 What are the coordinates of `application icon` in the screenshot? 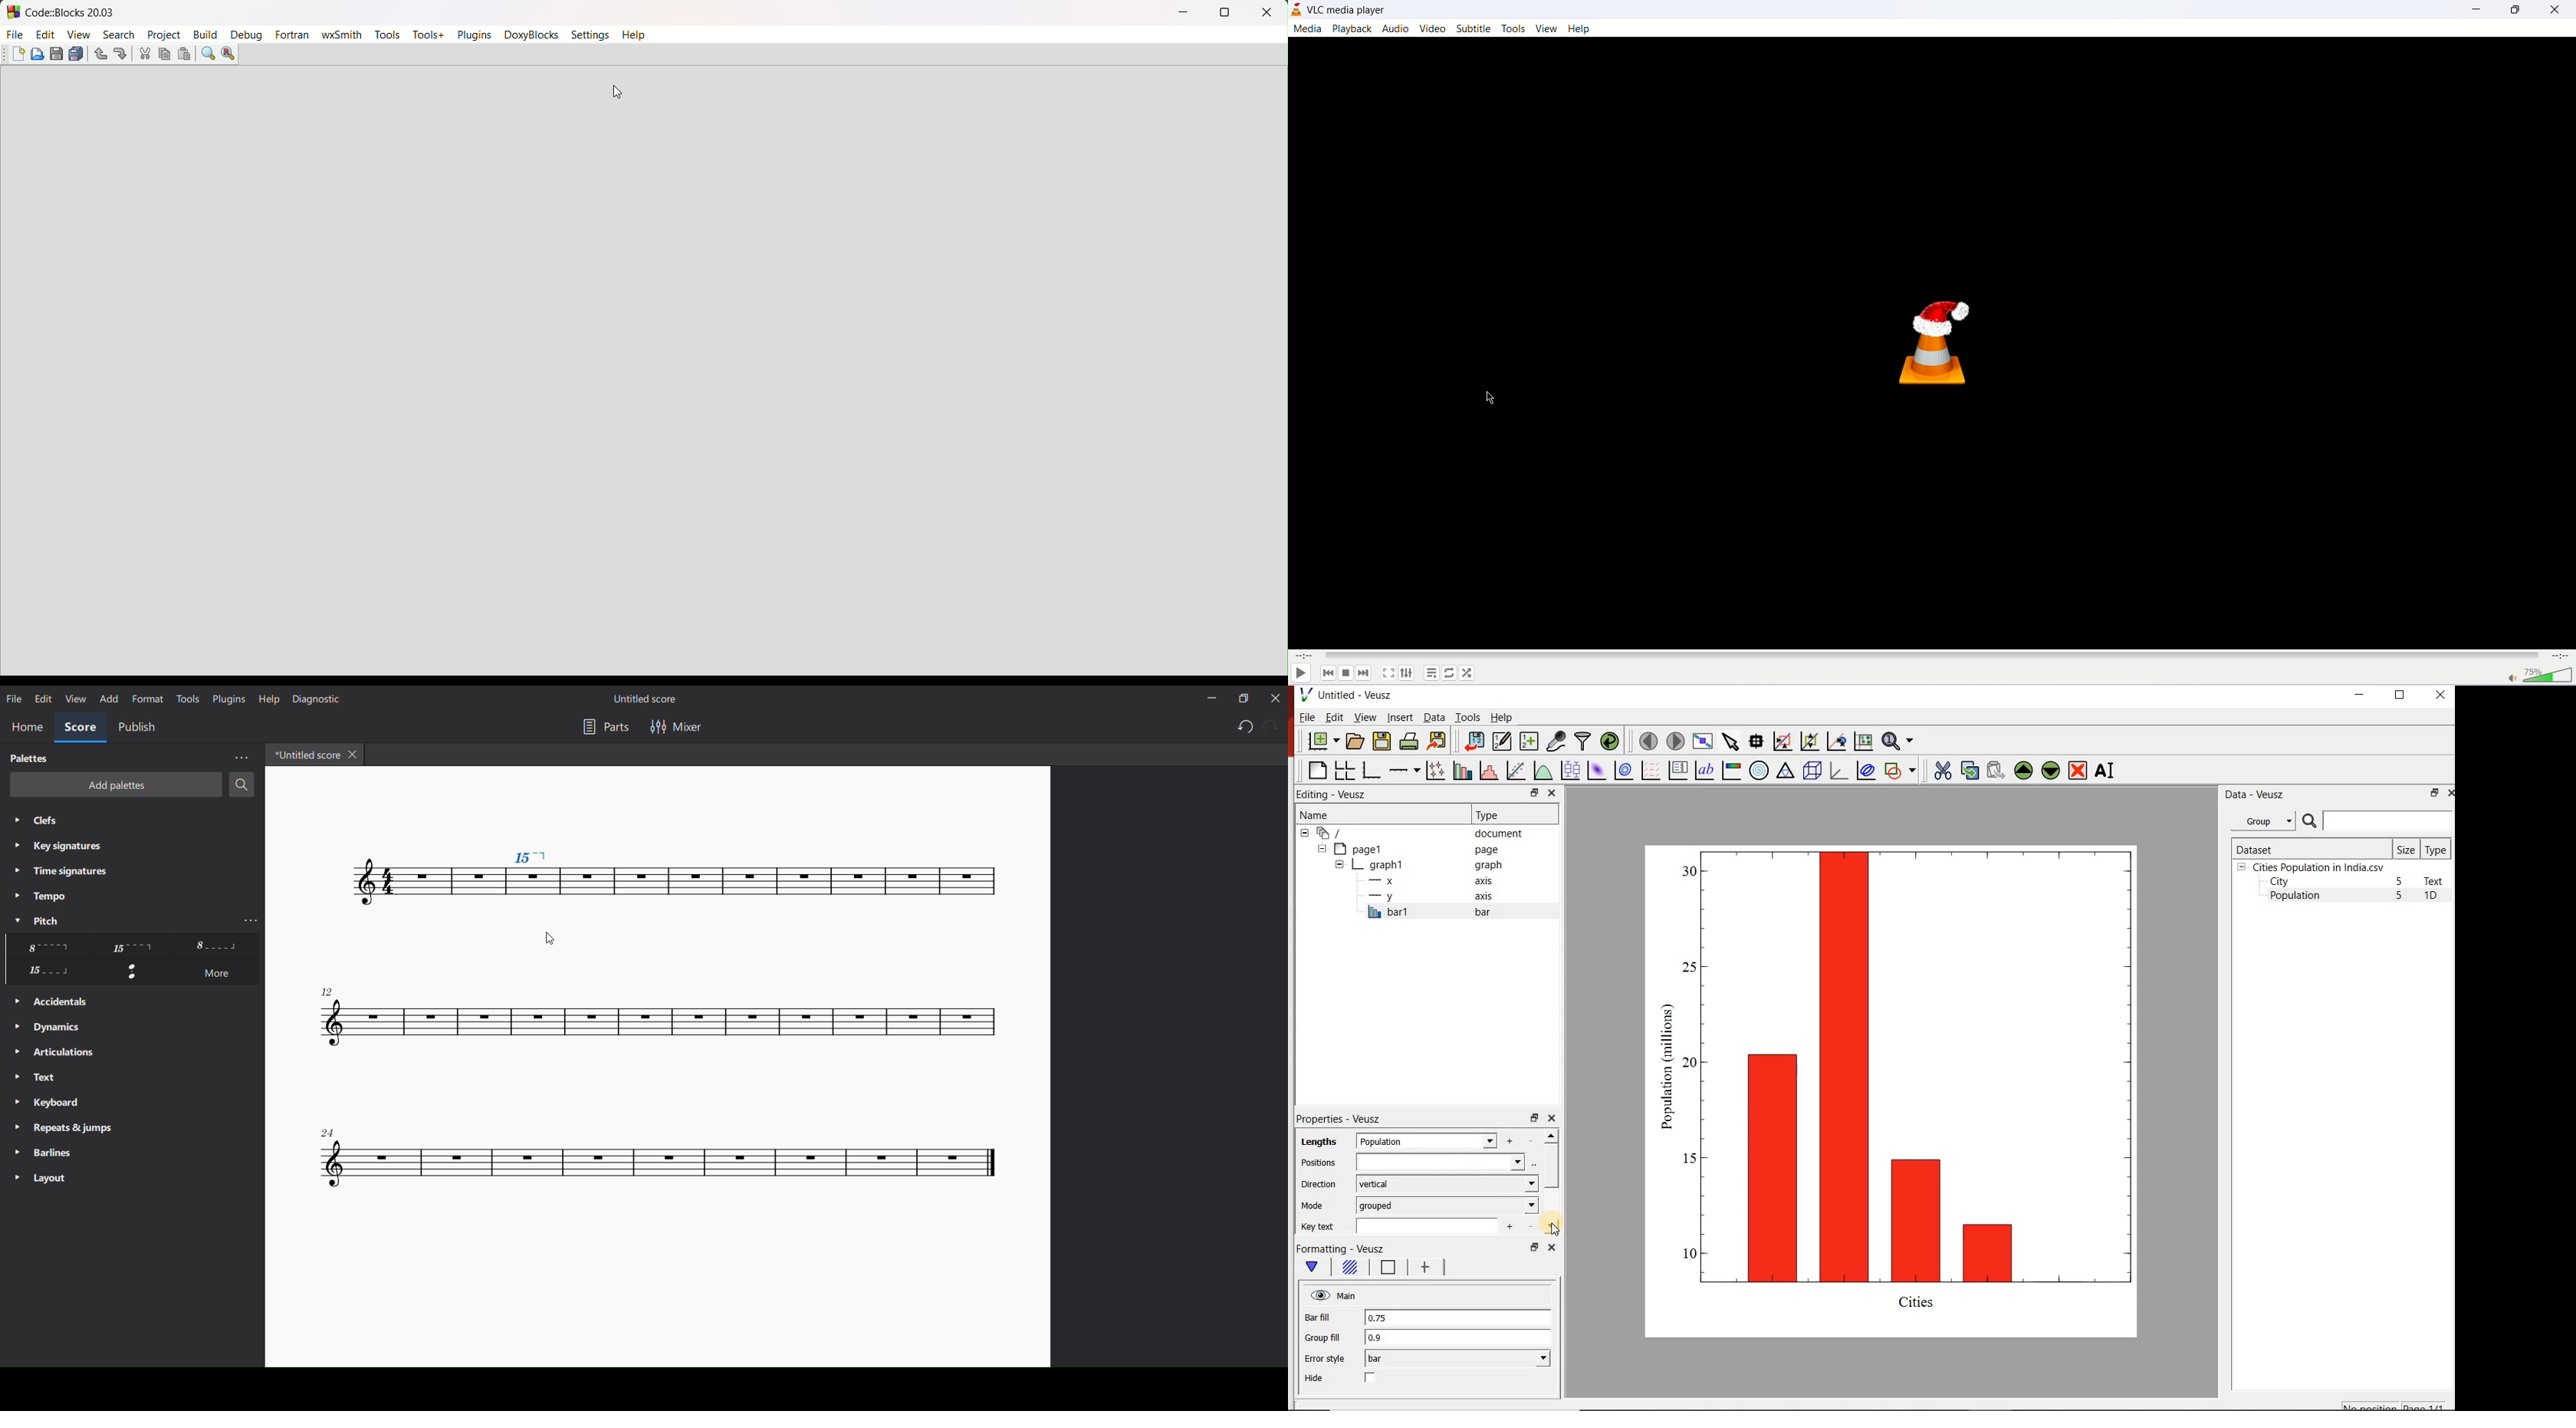 It's located at (1296, 9).